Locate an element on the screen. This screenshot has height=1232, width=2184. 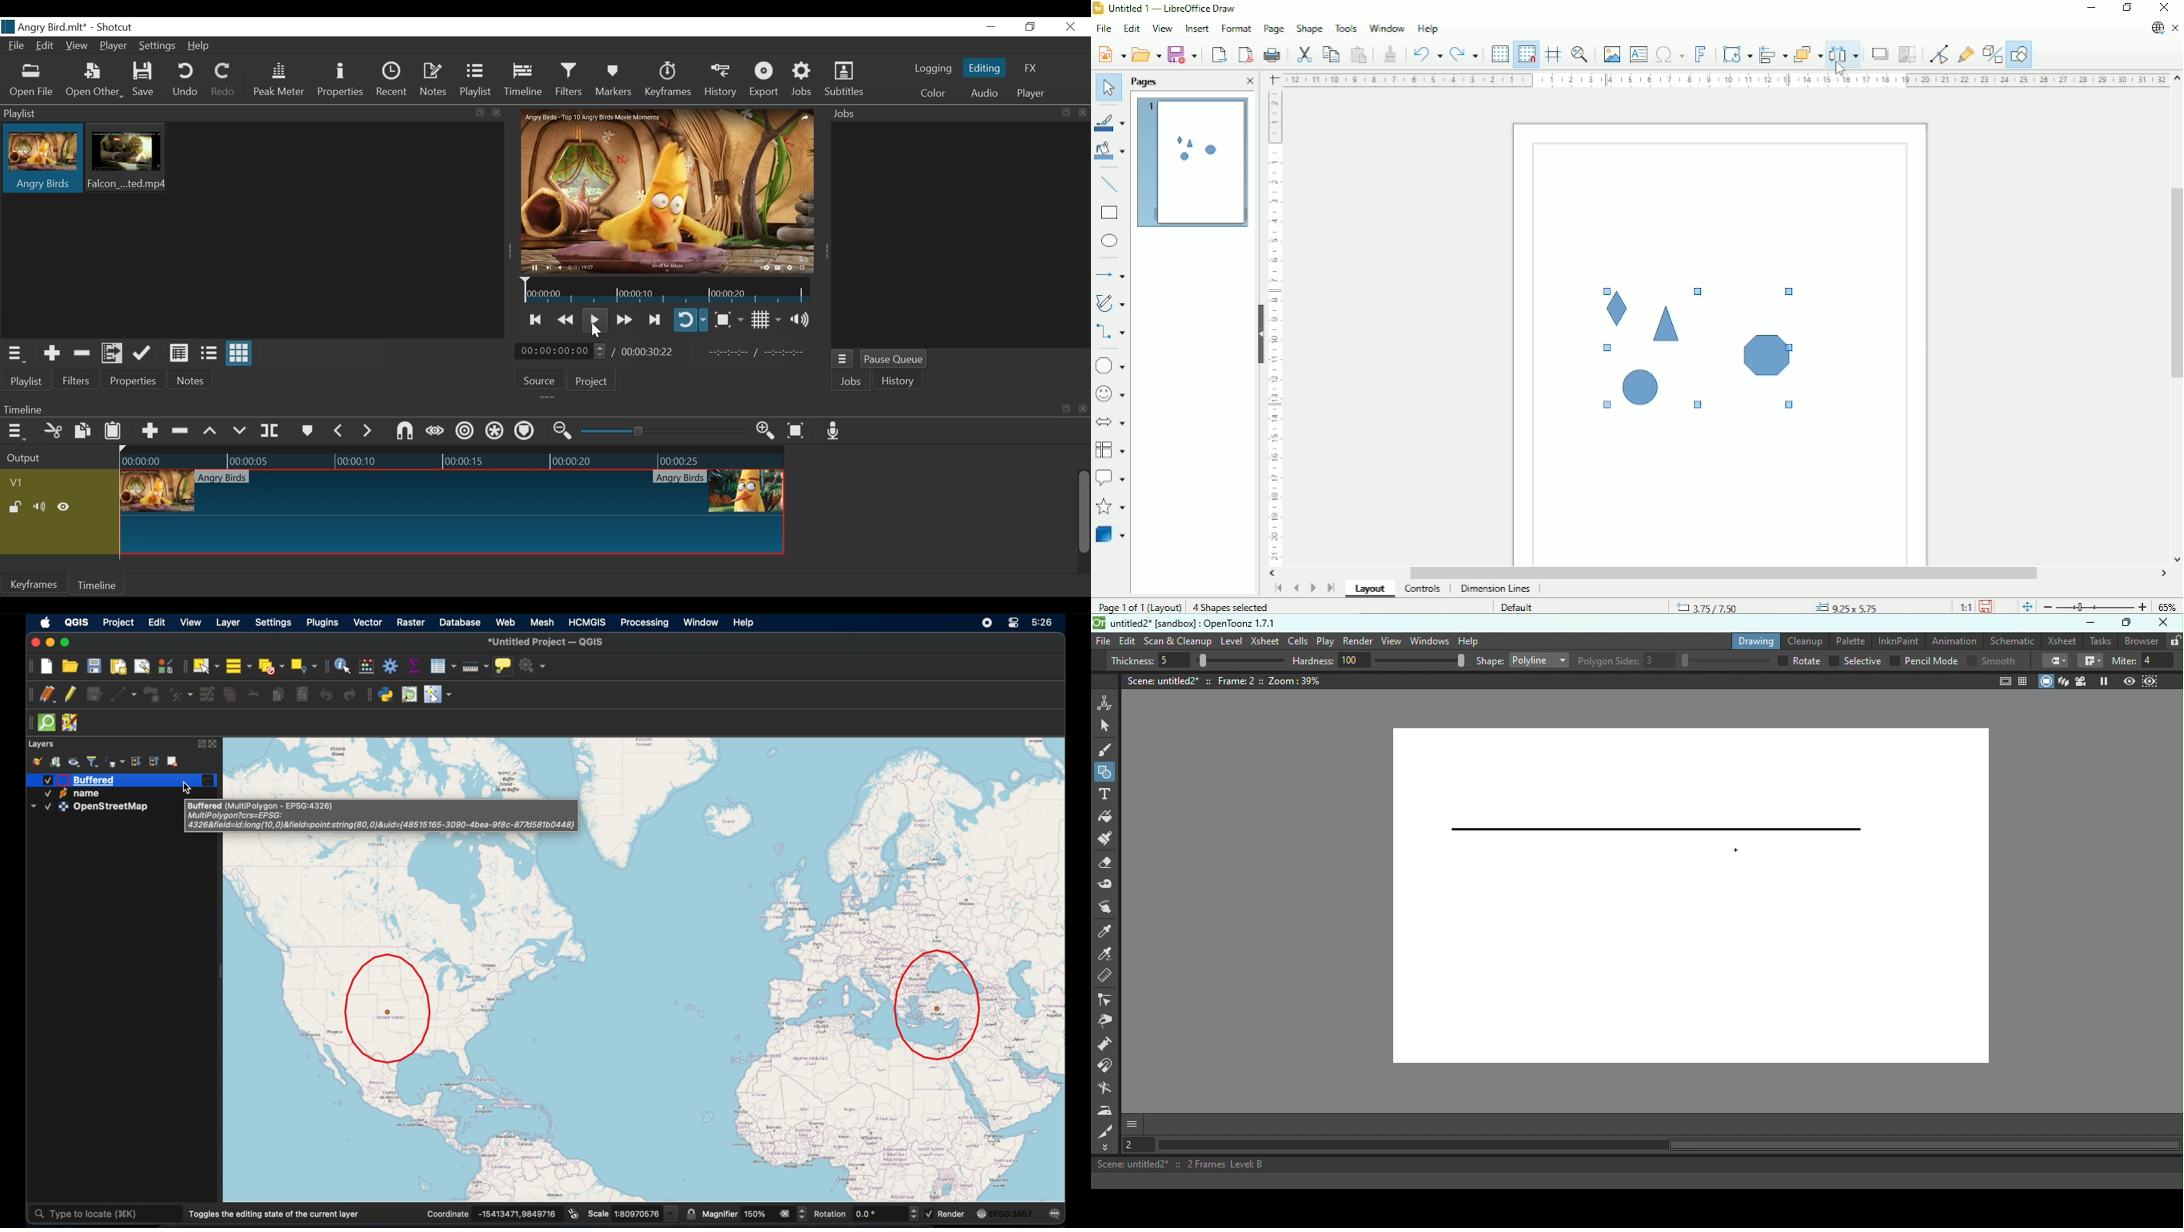
File is located at coordinates (1103, 28).